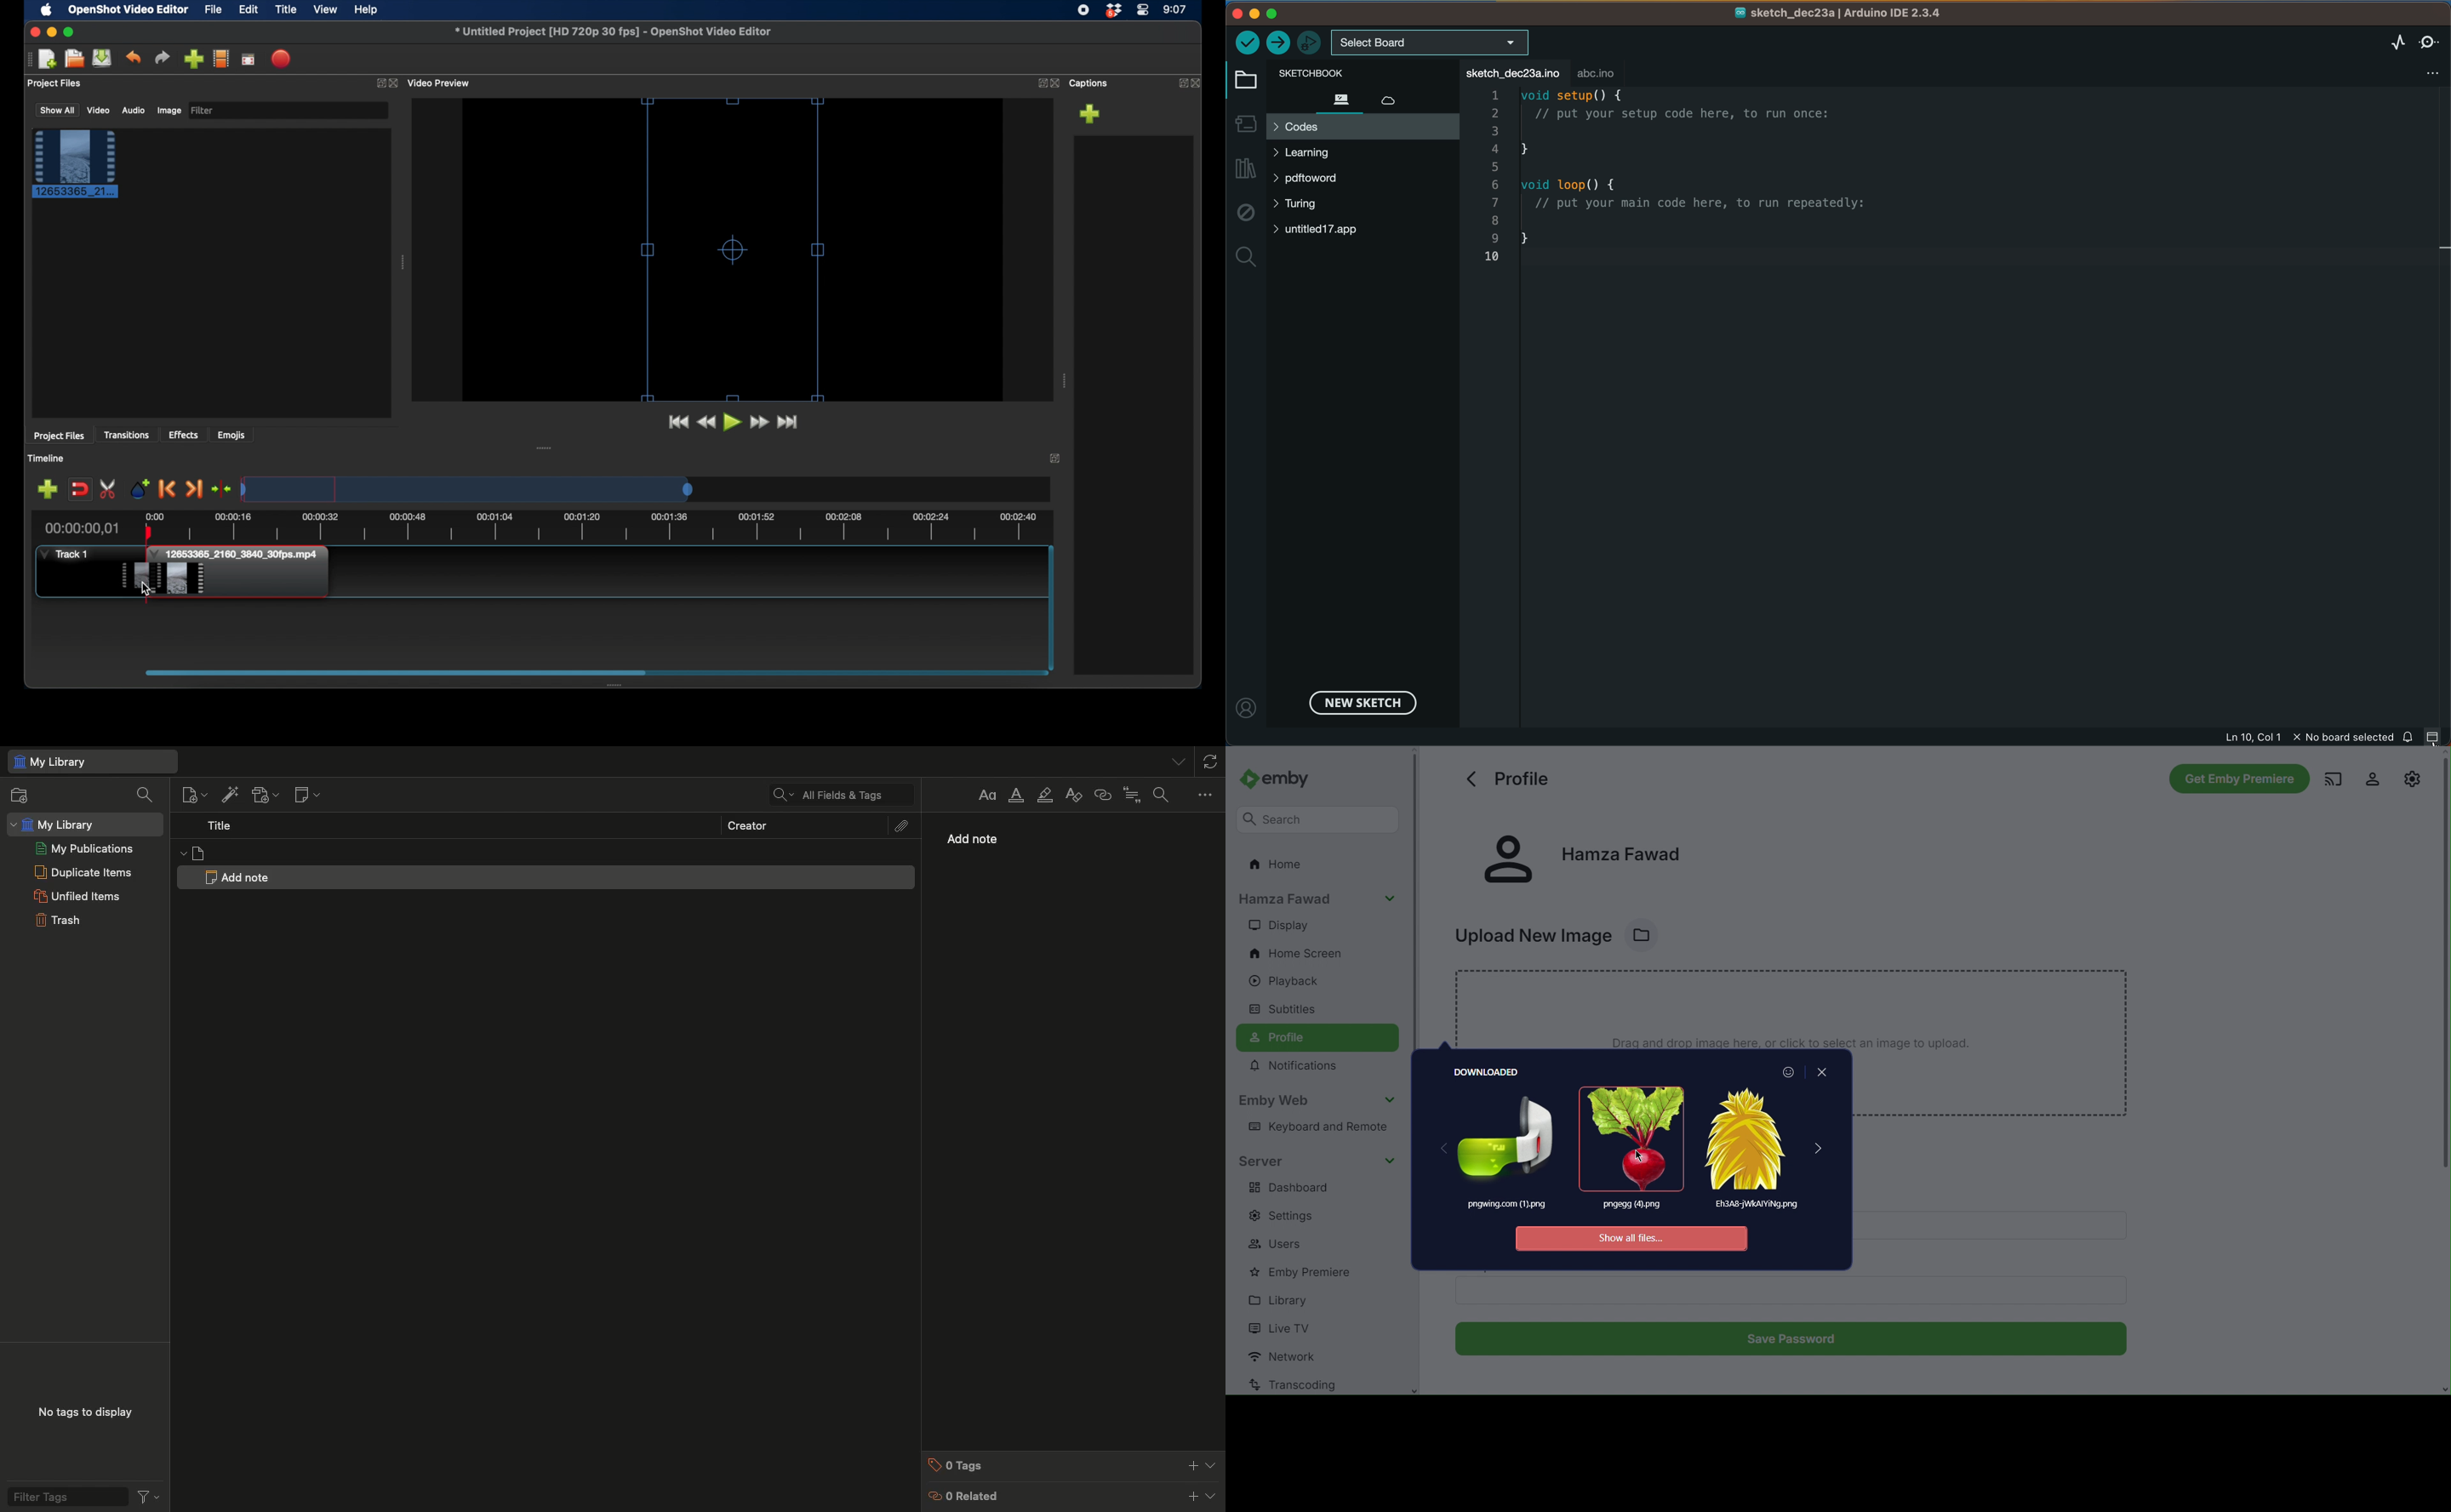 The width and height of the screenshot is (2464, 1512). Describe the element at coordinates (84, 824) in the screenshot. I see `My library` at that location.